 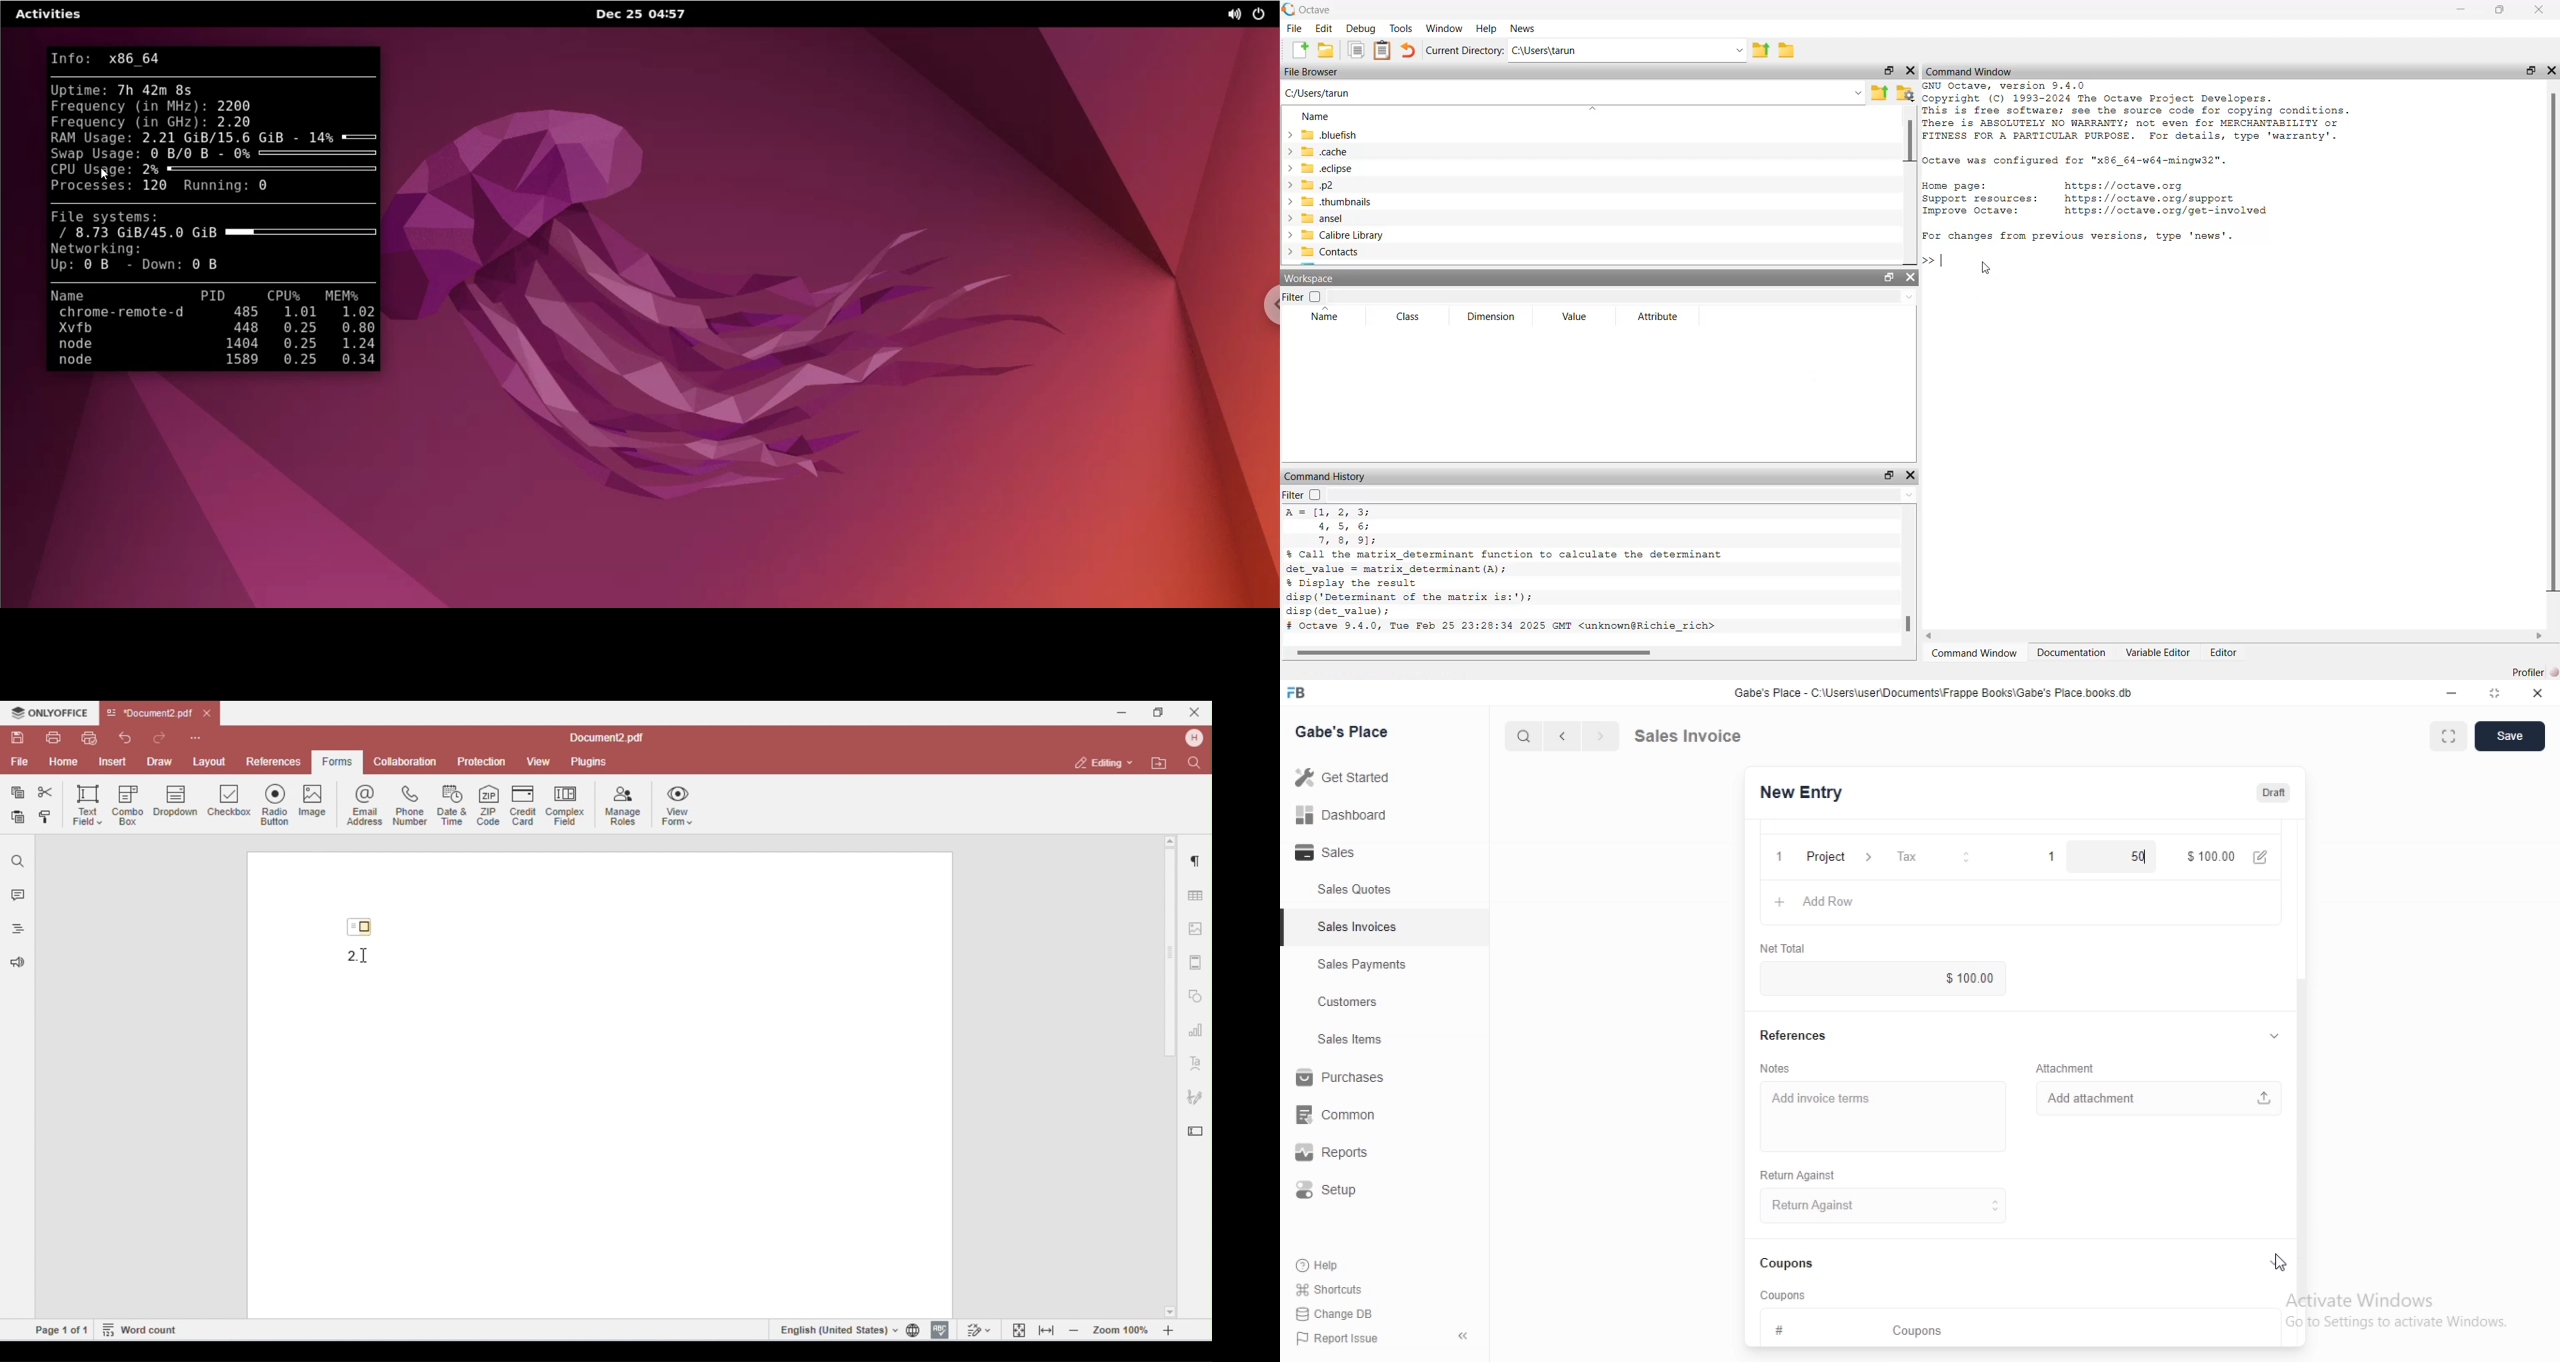 I want to click on References, so click(x=1795, y=1034).